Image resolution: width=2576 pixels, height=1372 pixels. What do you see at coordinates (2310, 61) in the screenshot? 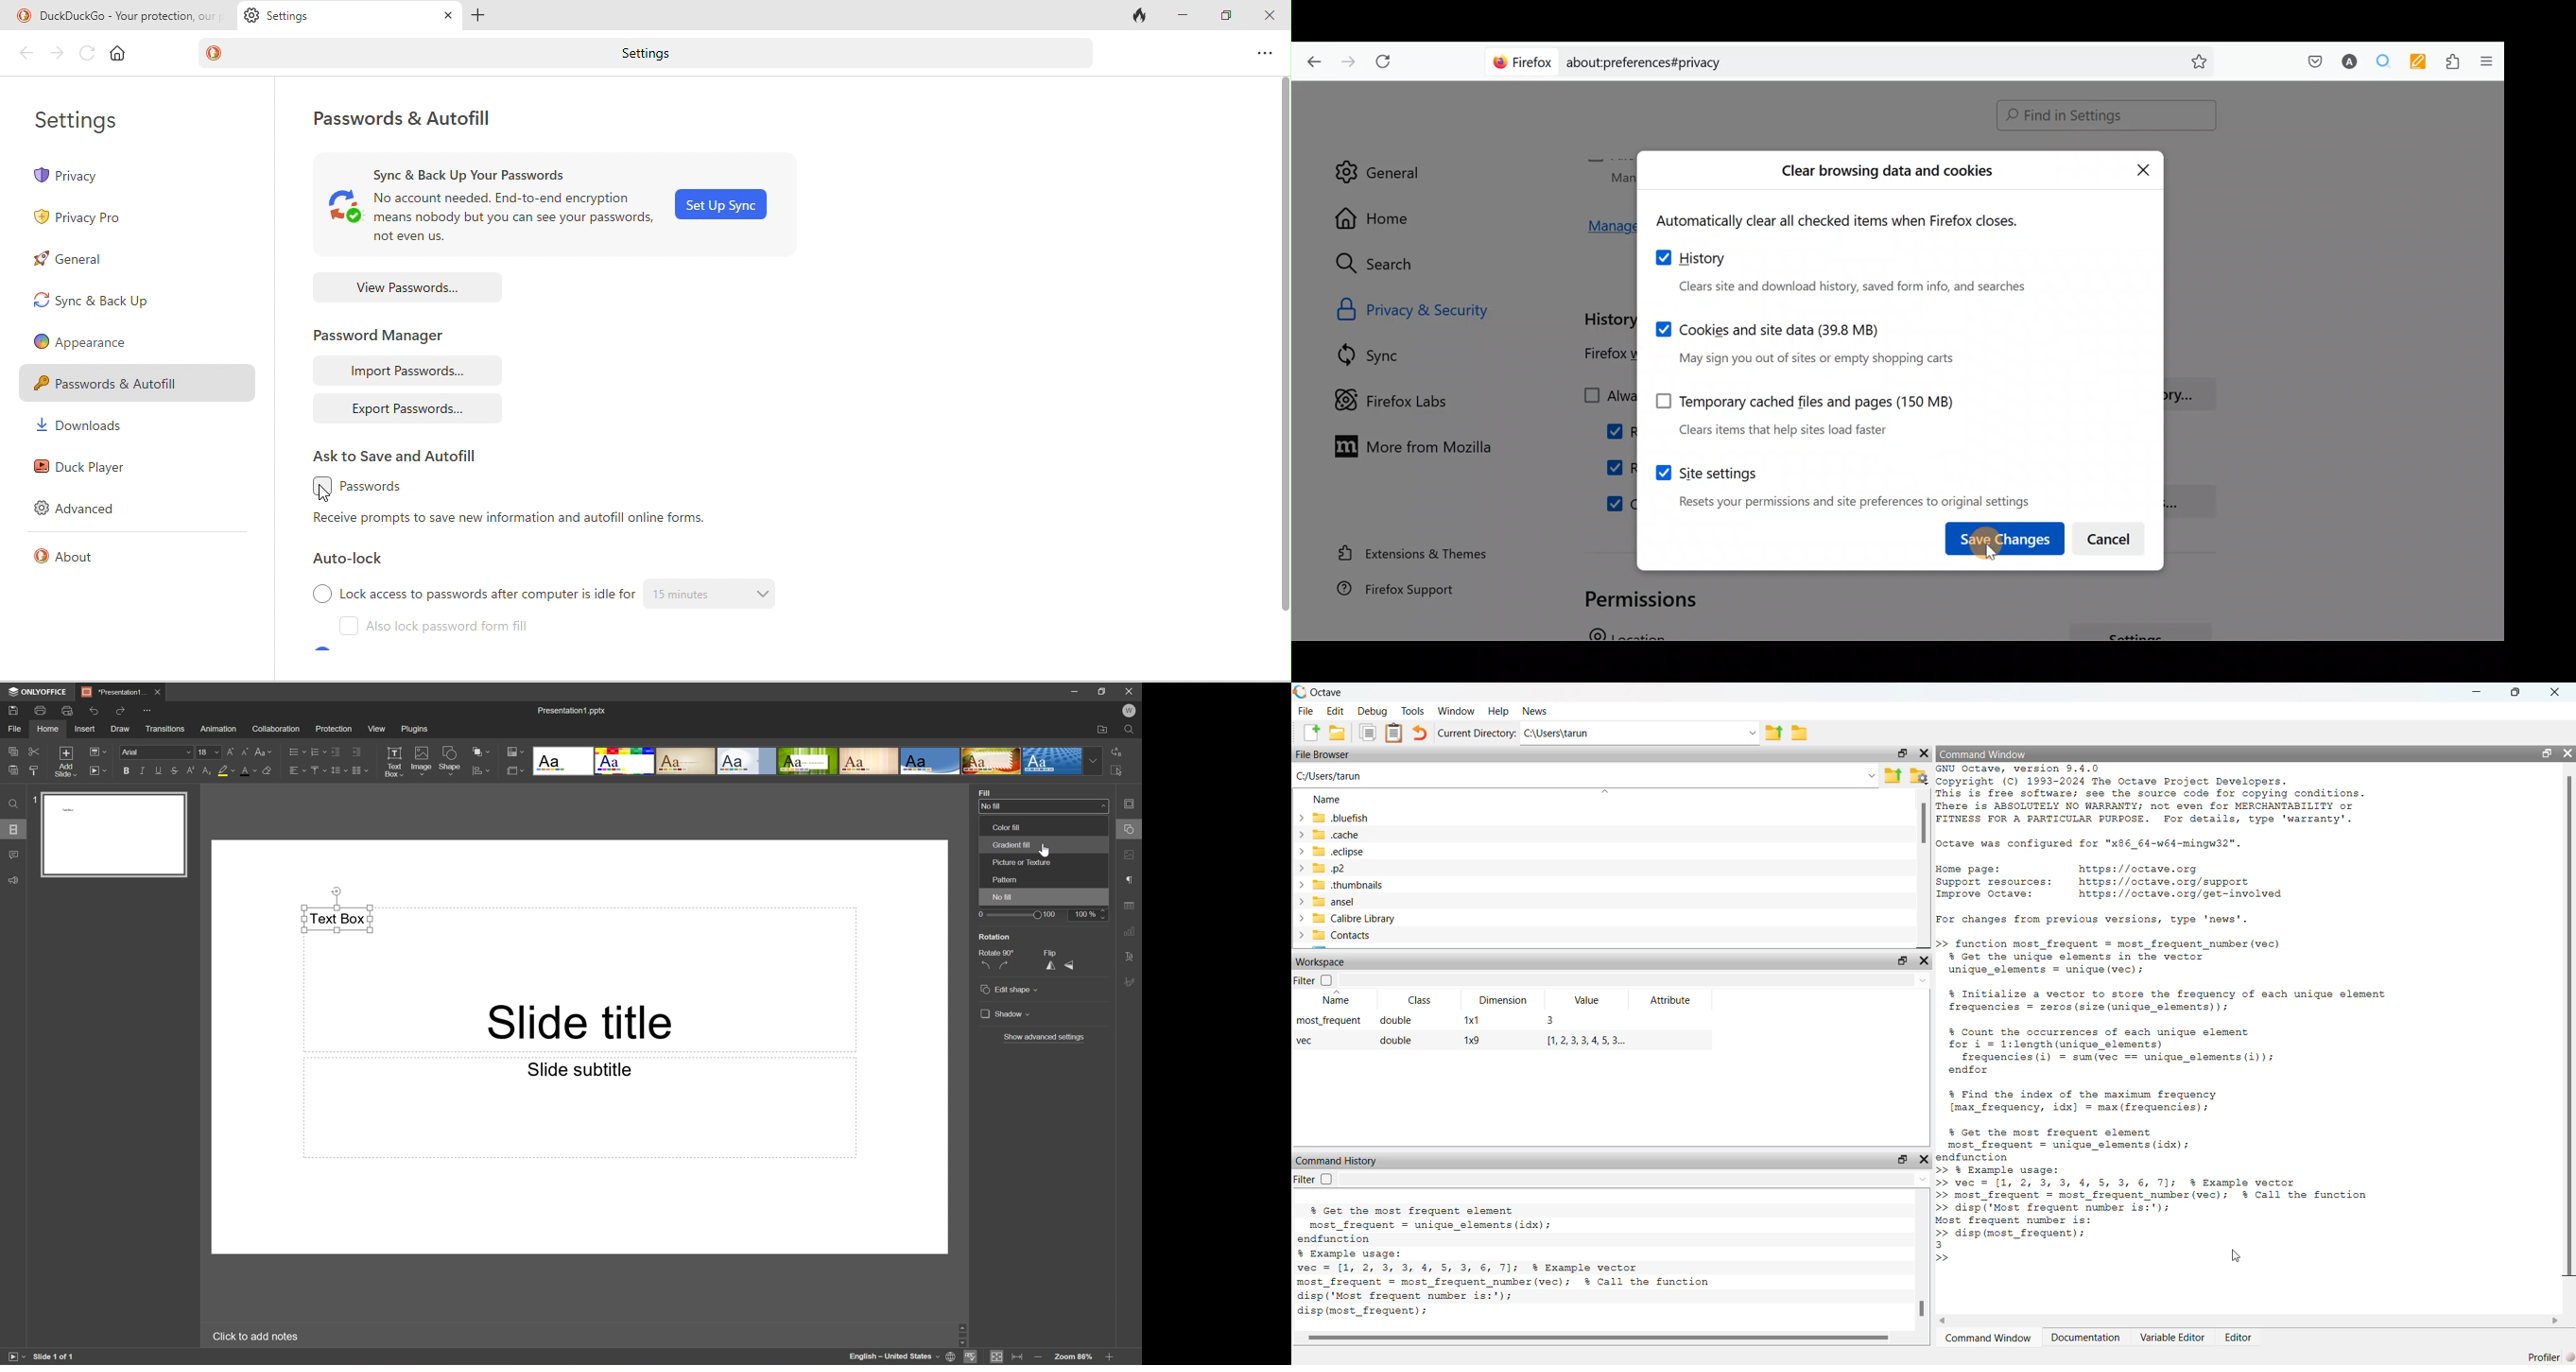
I see `Save to pocket` at bounding box center [2310, 61].